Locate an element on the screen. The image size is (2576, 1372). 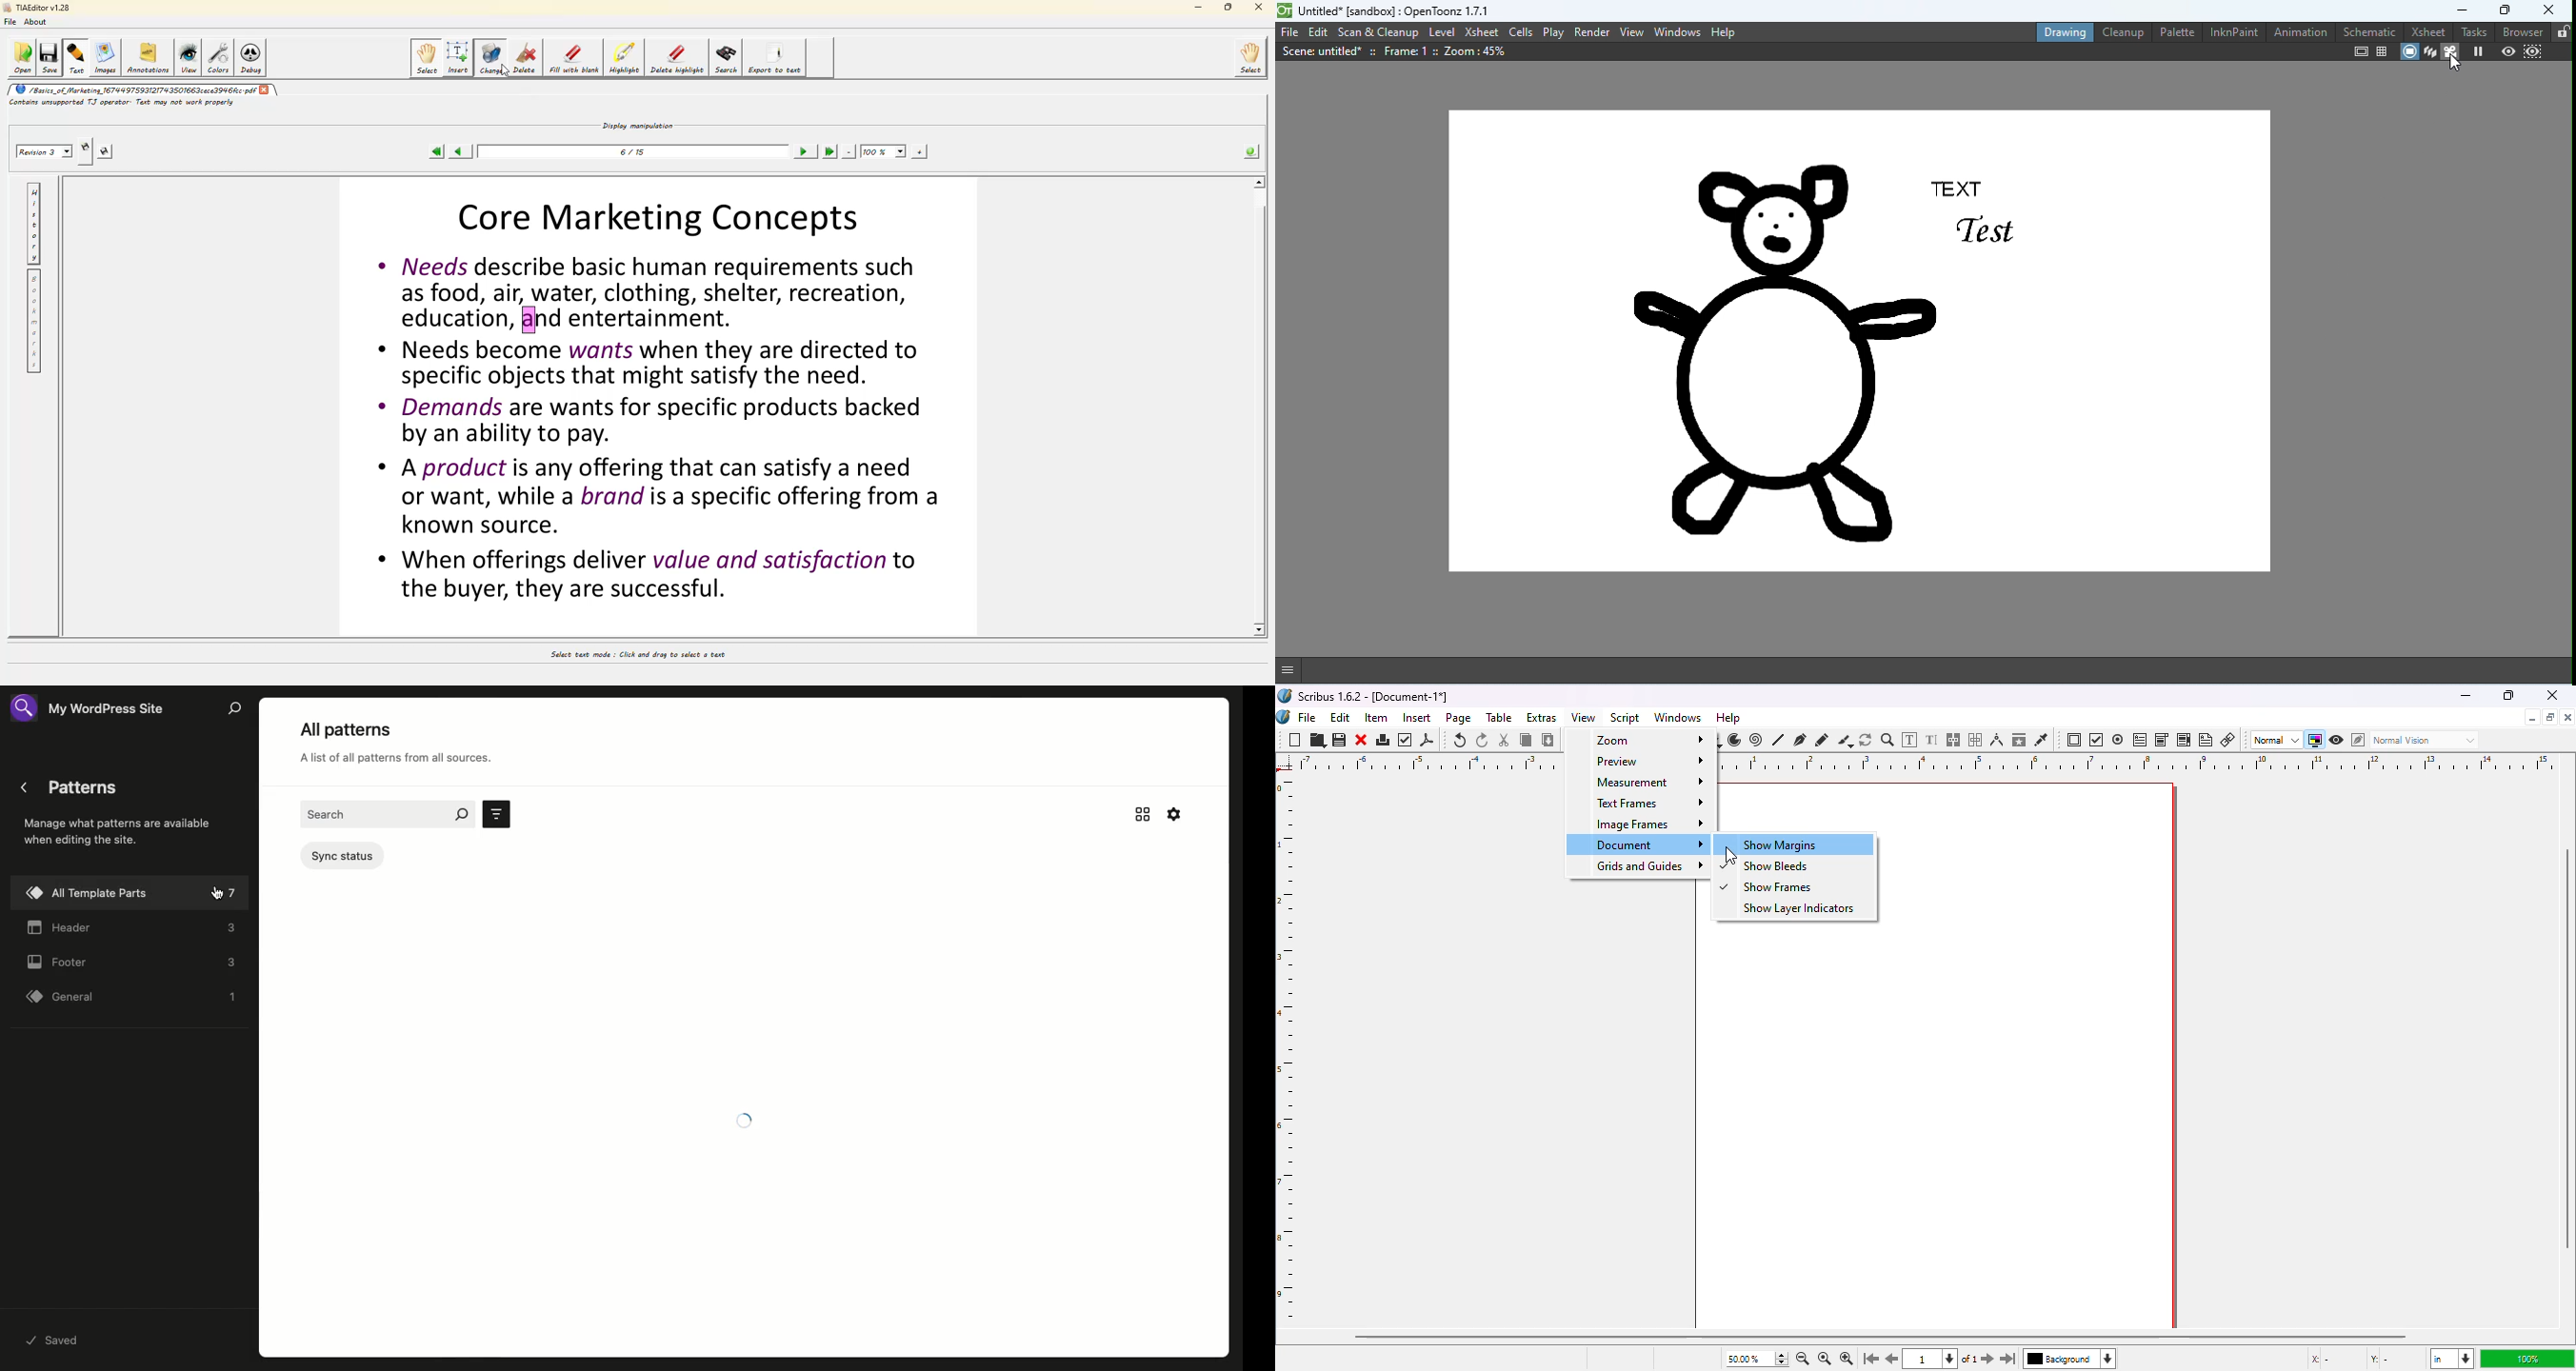
maximize is located at coordinates (2507, 695).